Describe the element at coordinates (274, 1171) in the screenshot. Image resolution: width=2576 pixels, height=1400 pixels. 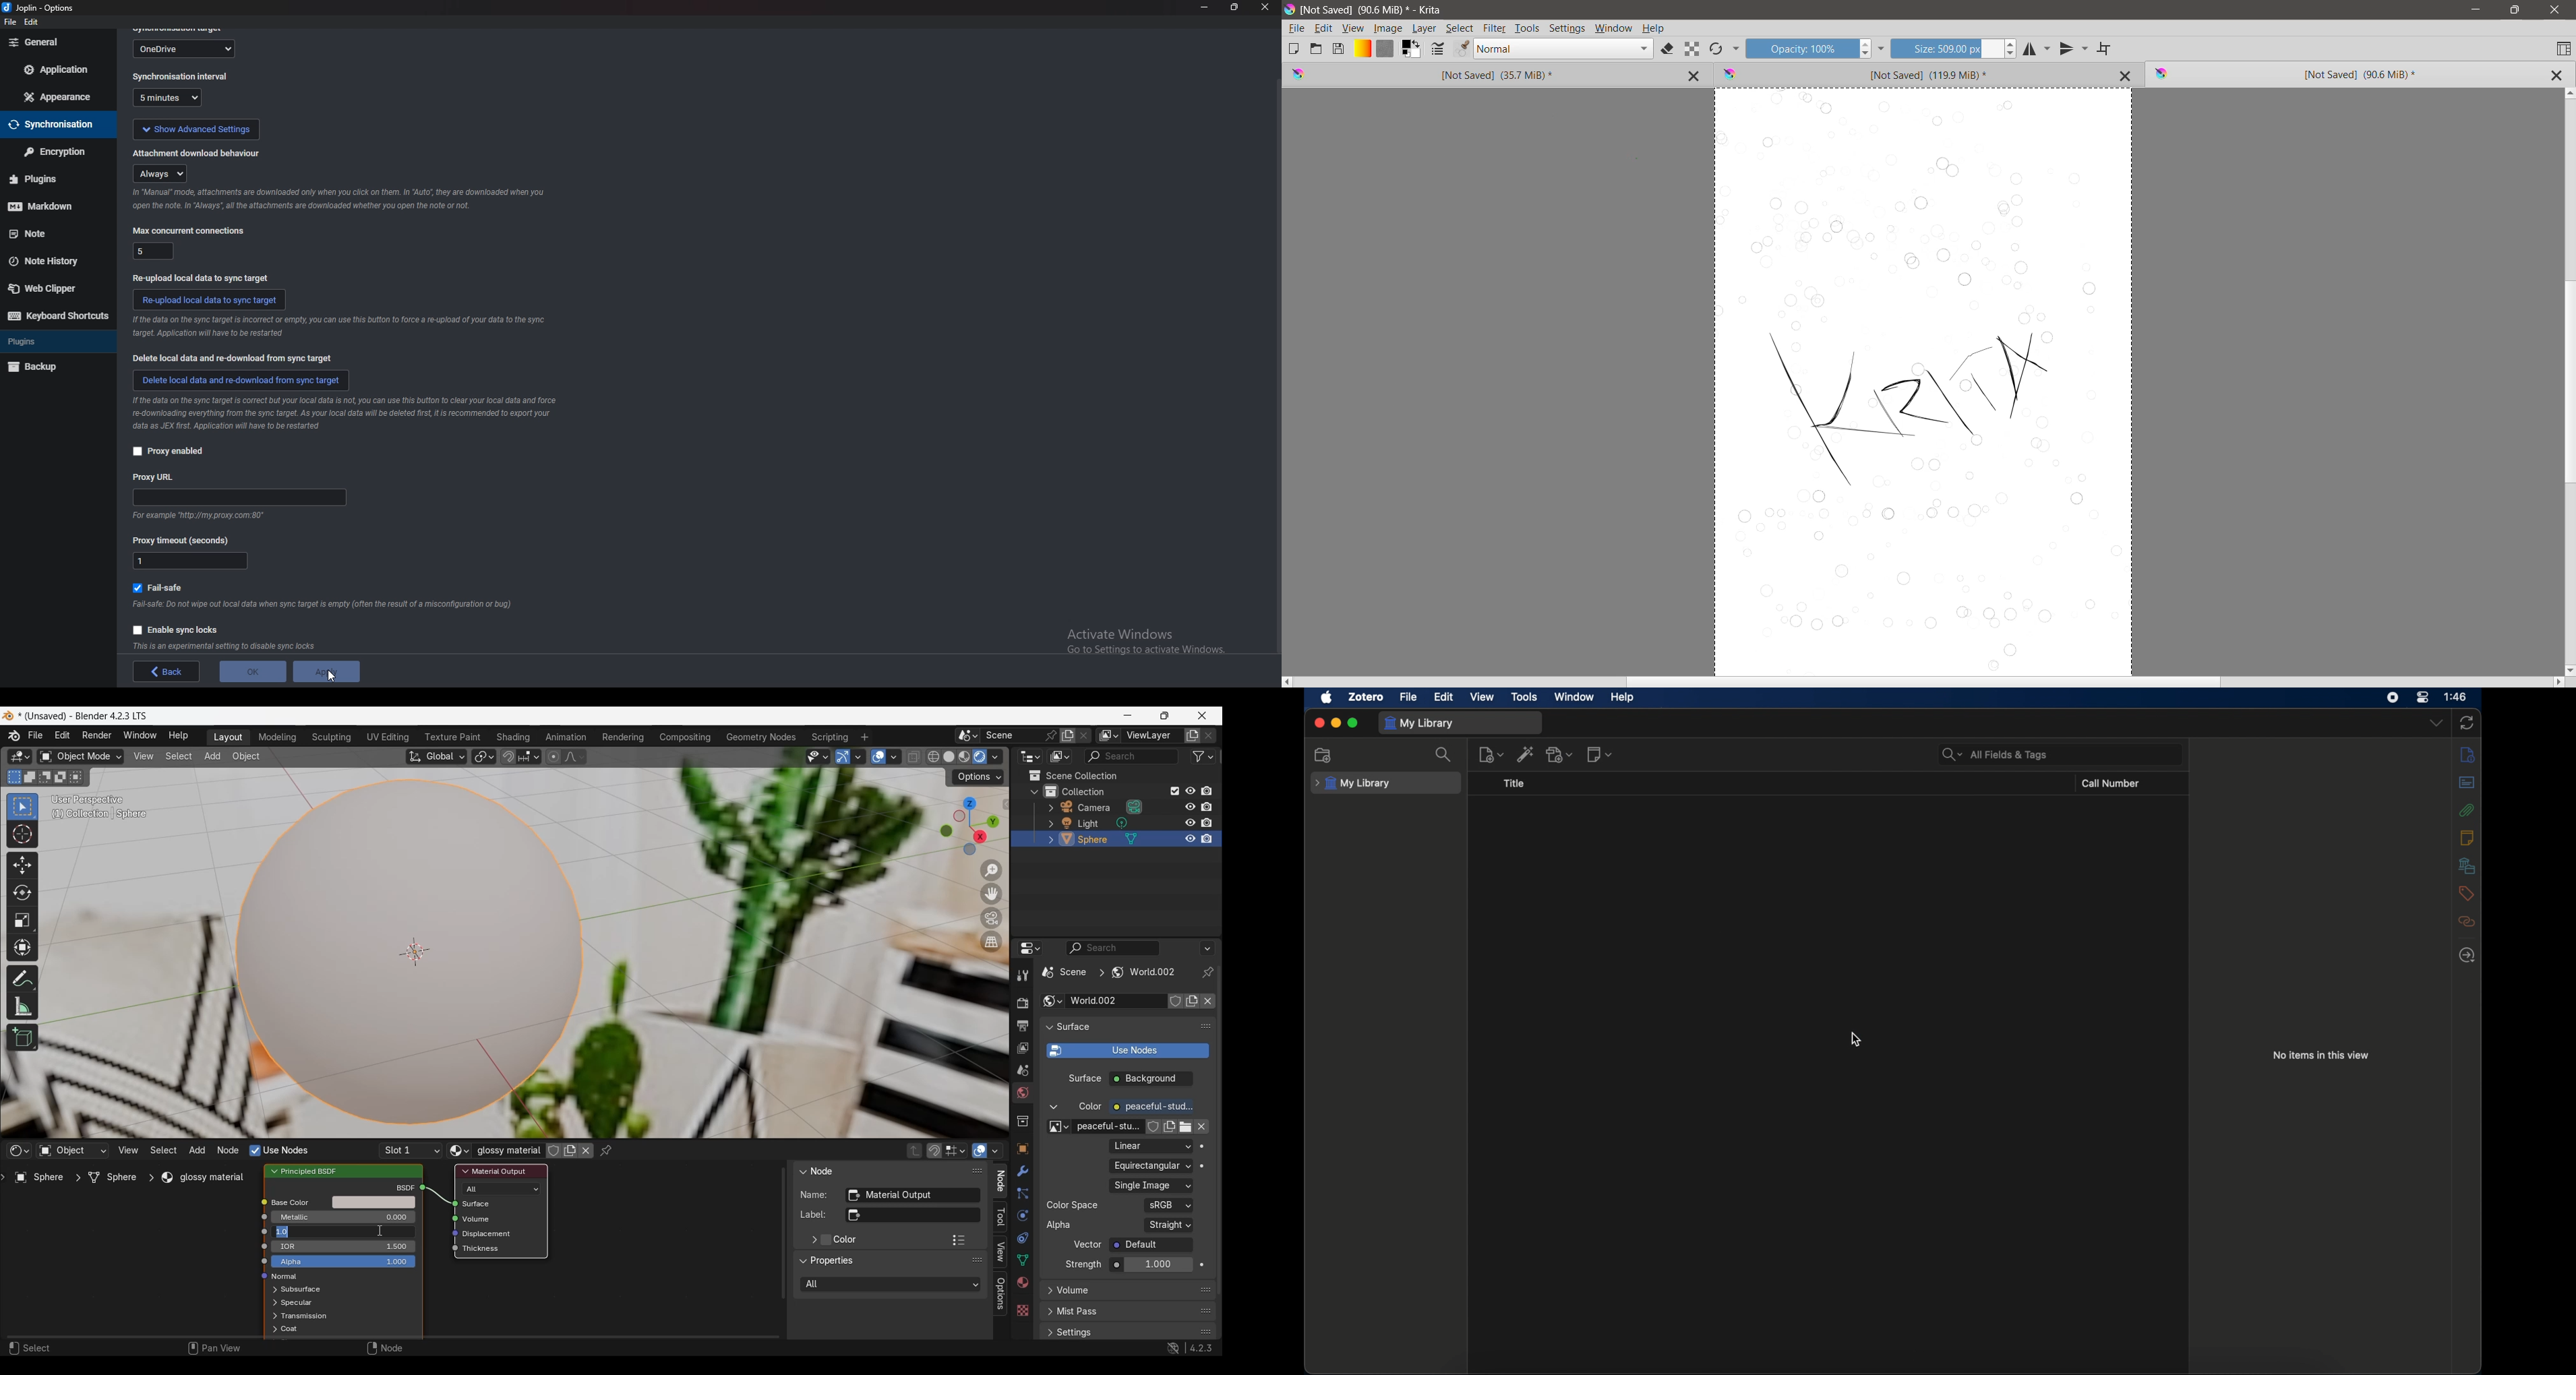
I see `Collapse principled BSDF` at that location.